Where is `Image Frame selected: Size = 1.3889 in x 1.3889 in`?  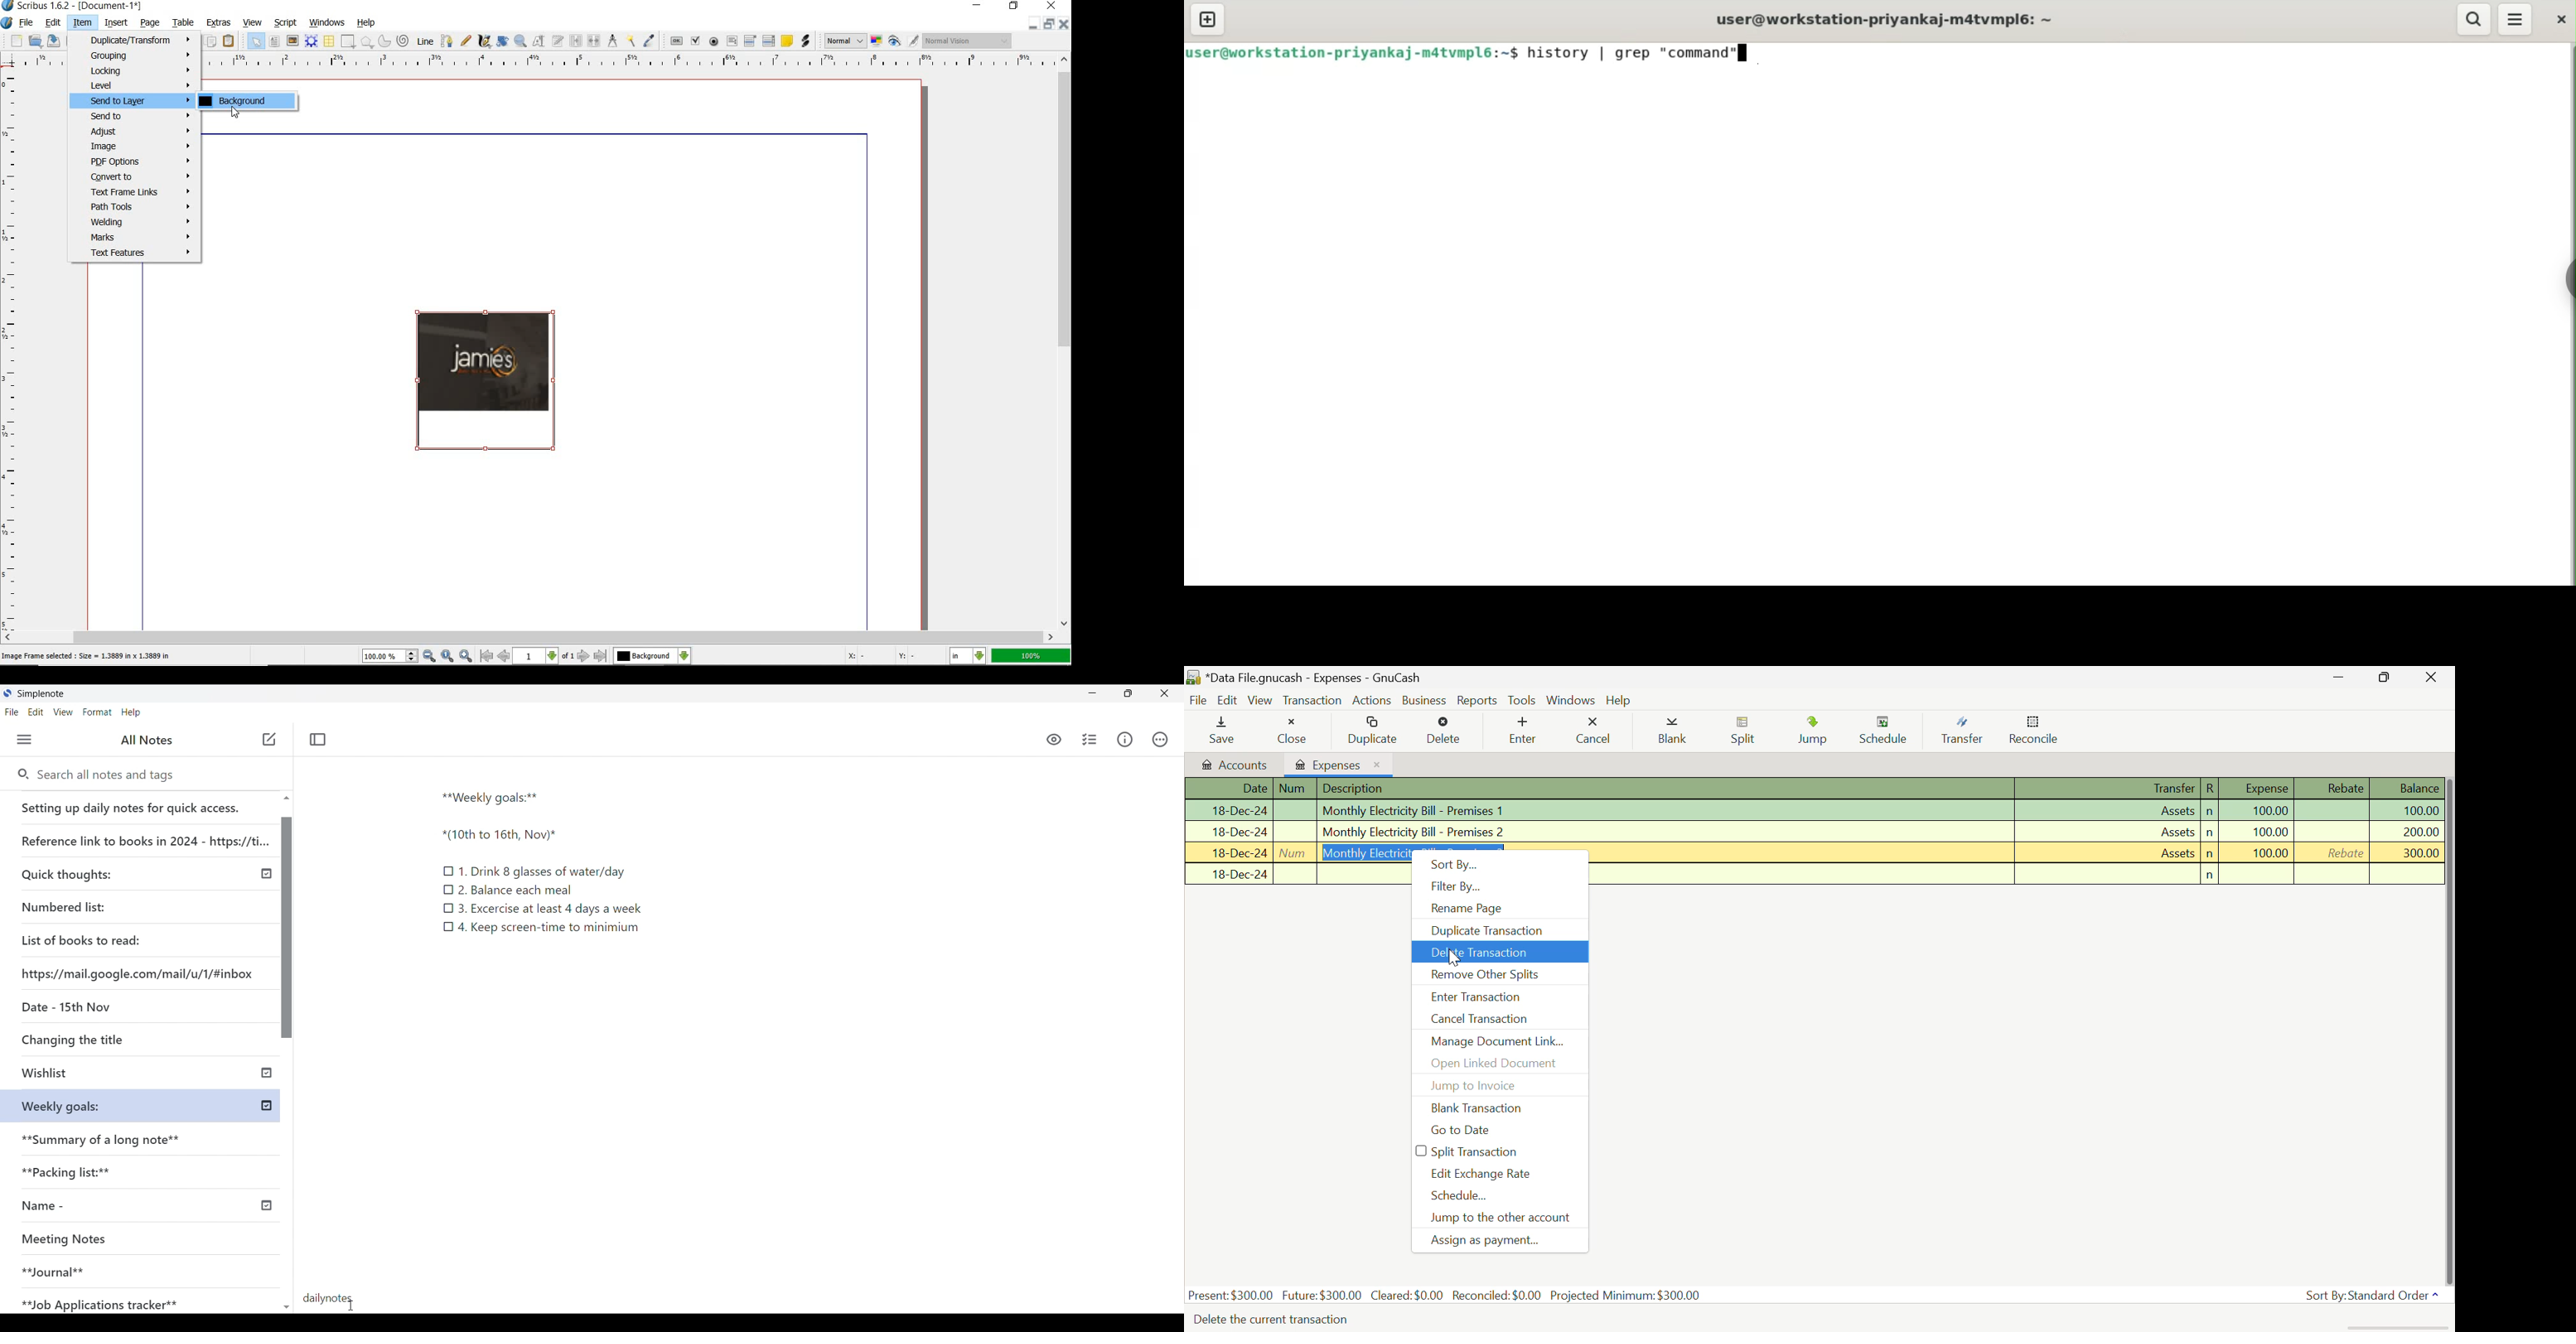
Image Frame selected: Size = 1.3889 in x 1.3889 in is located at coordinates (87, 655).